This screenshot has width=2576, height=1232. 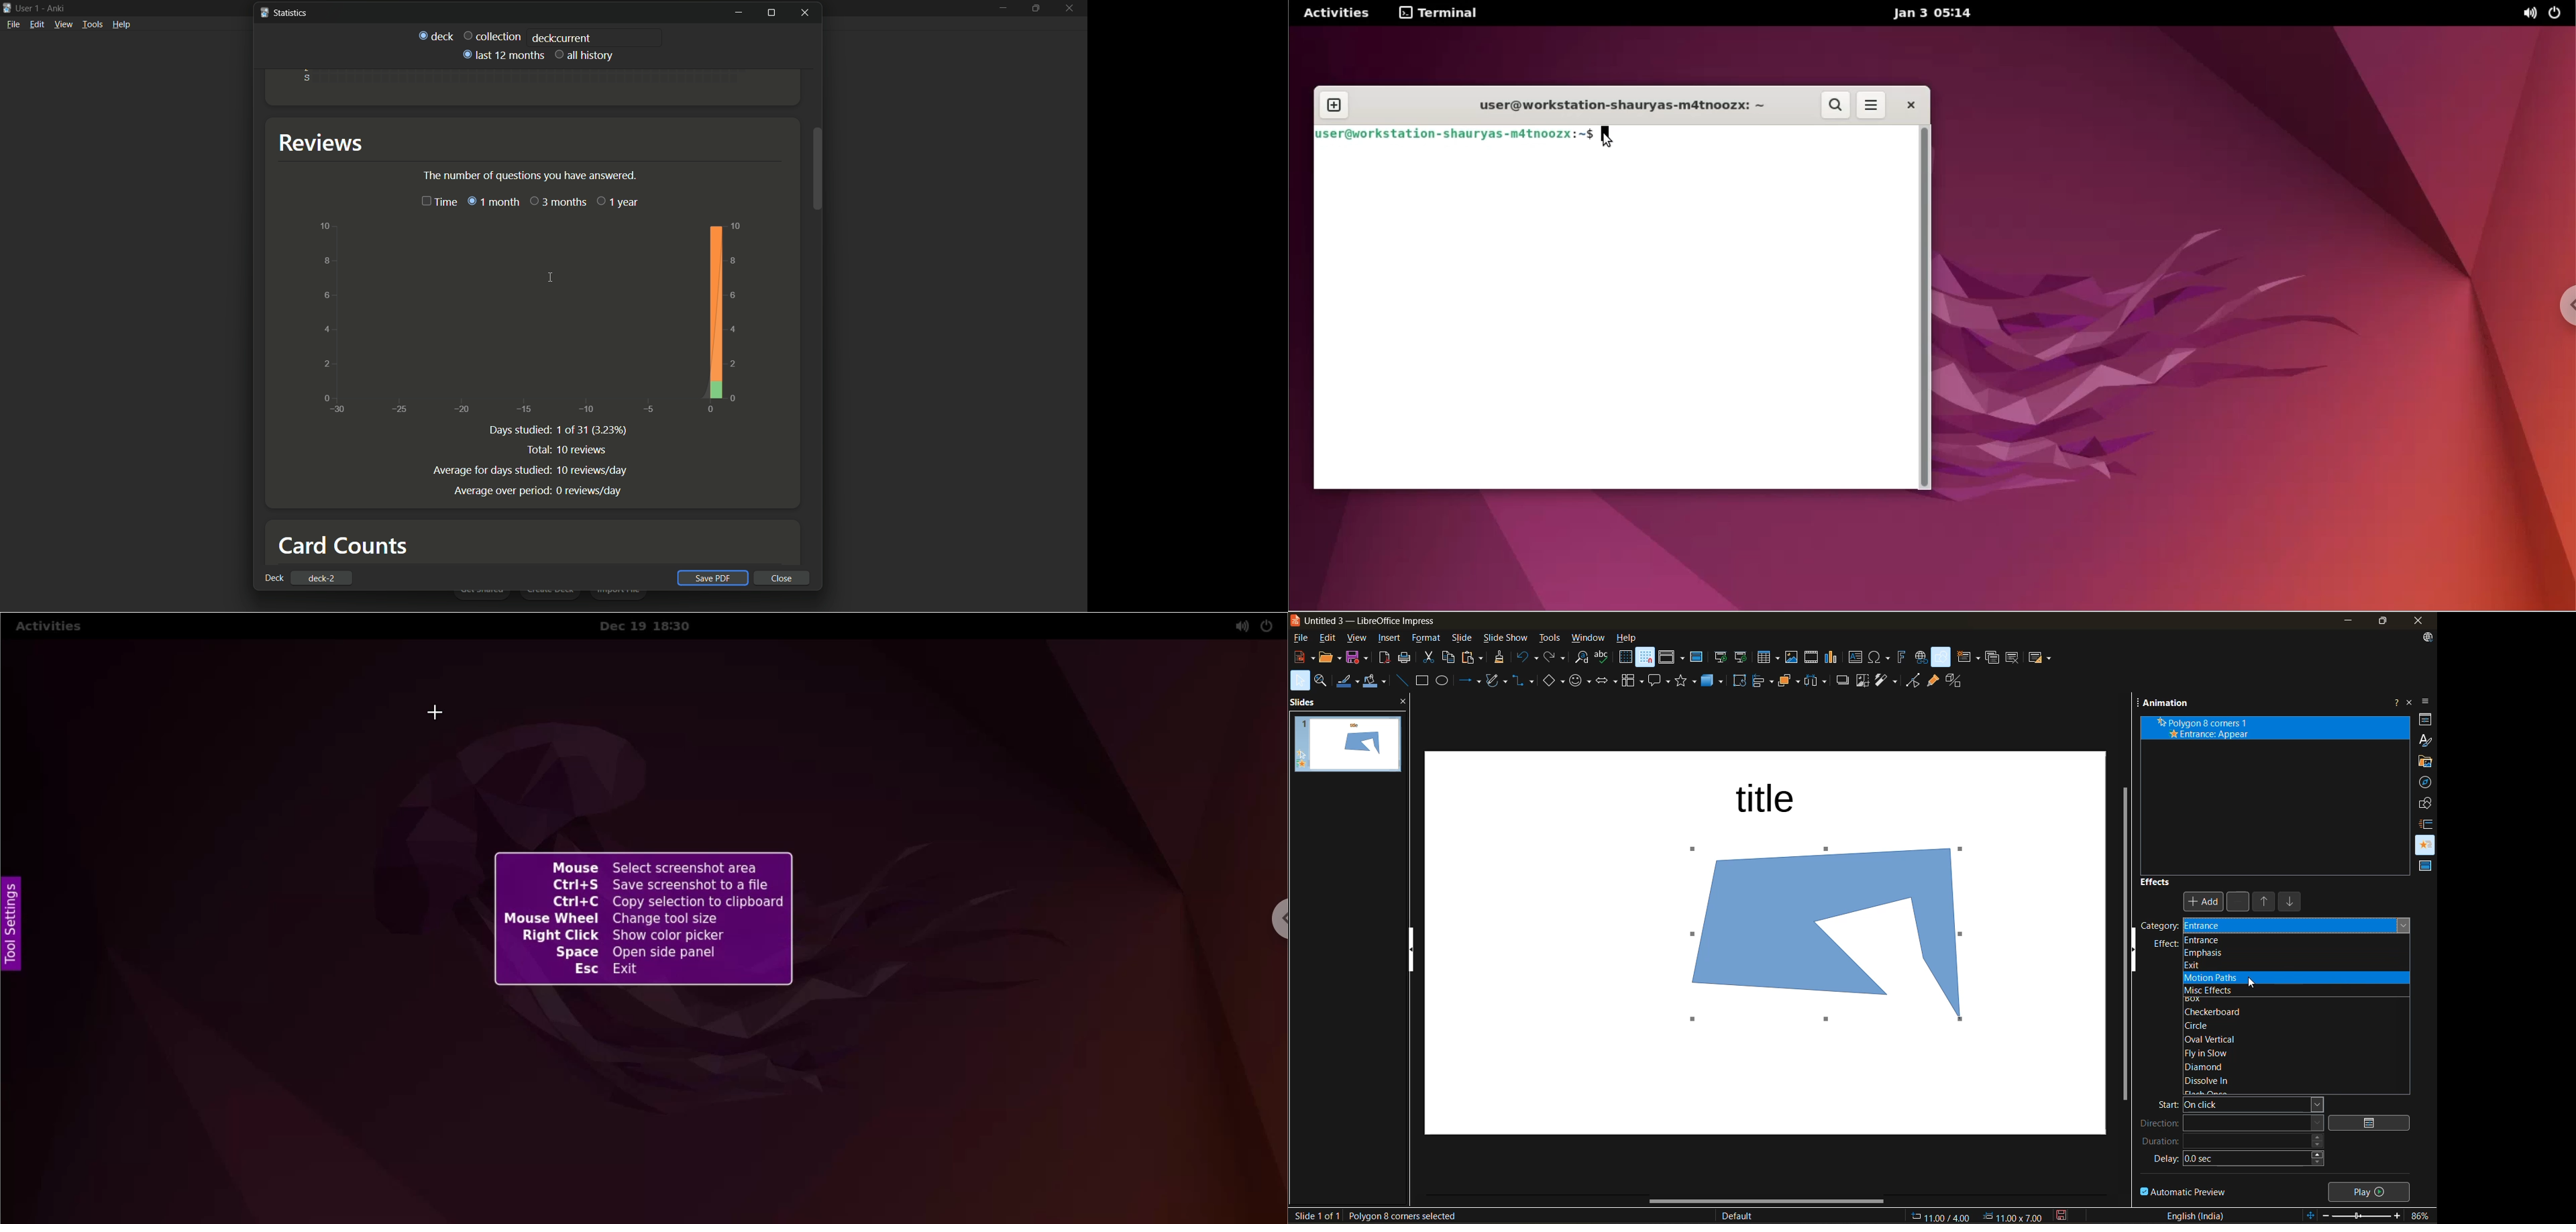 I want to click on chrome options, so click(x=2557, y=306).